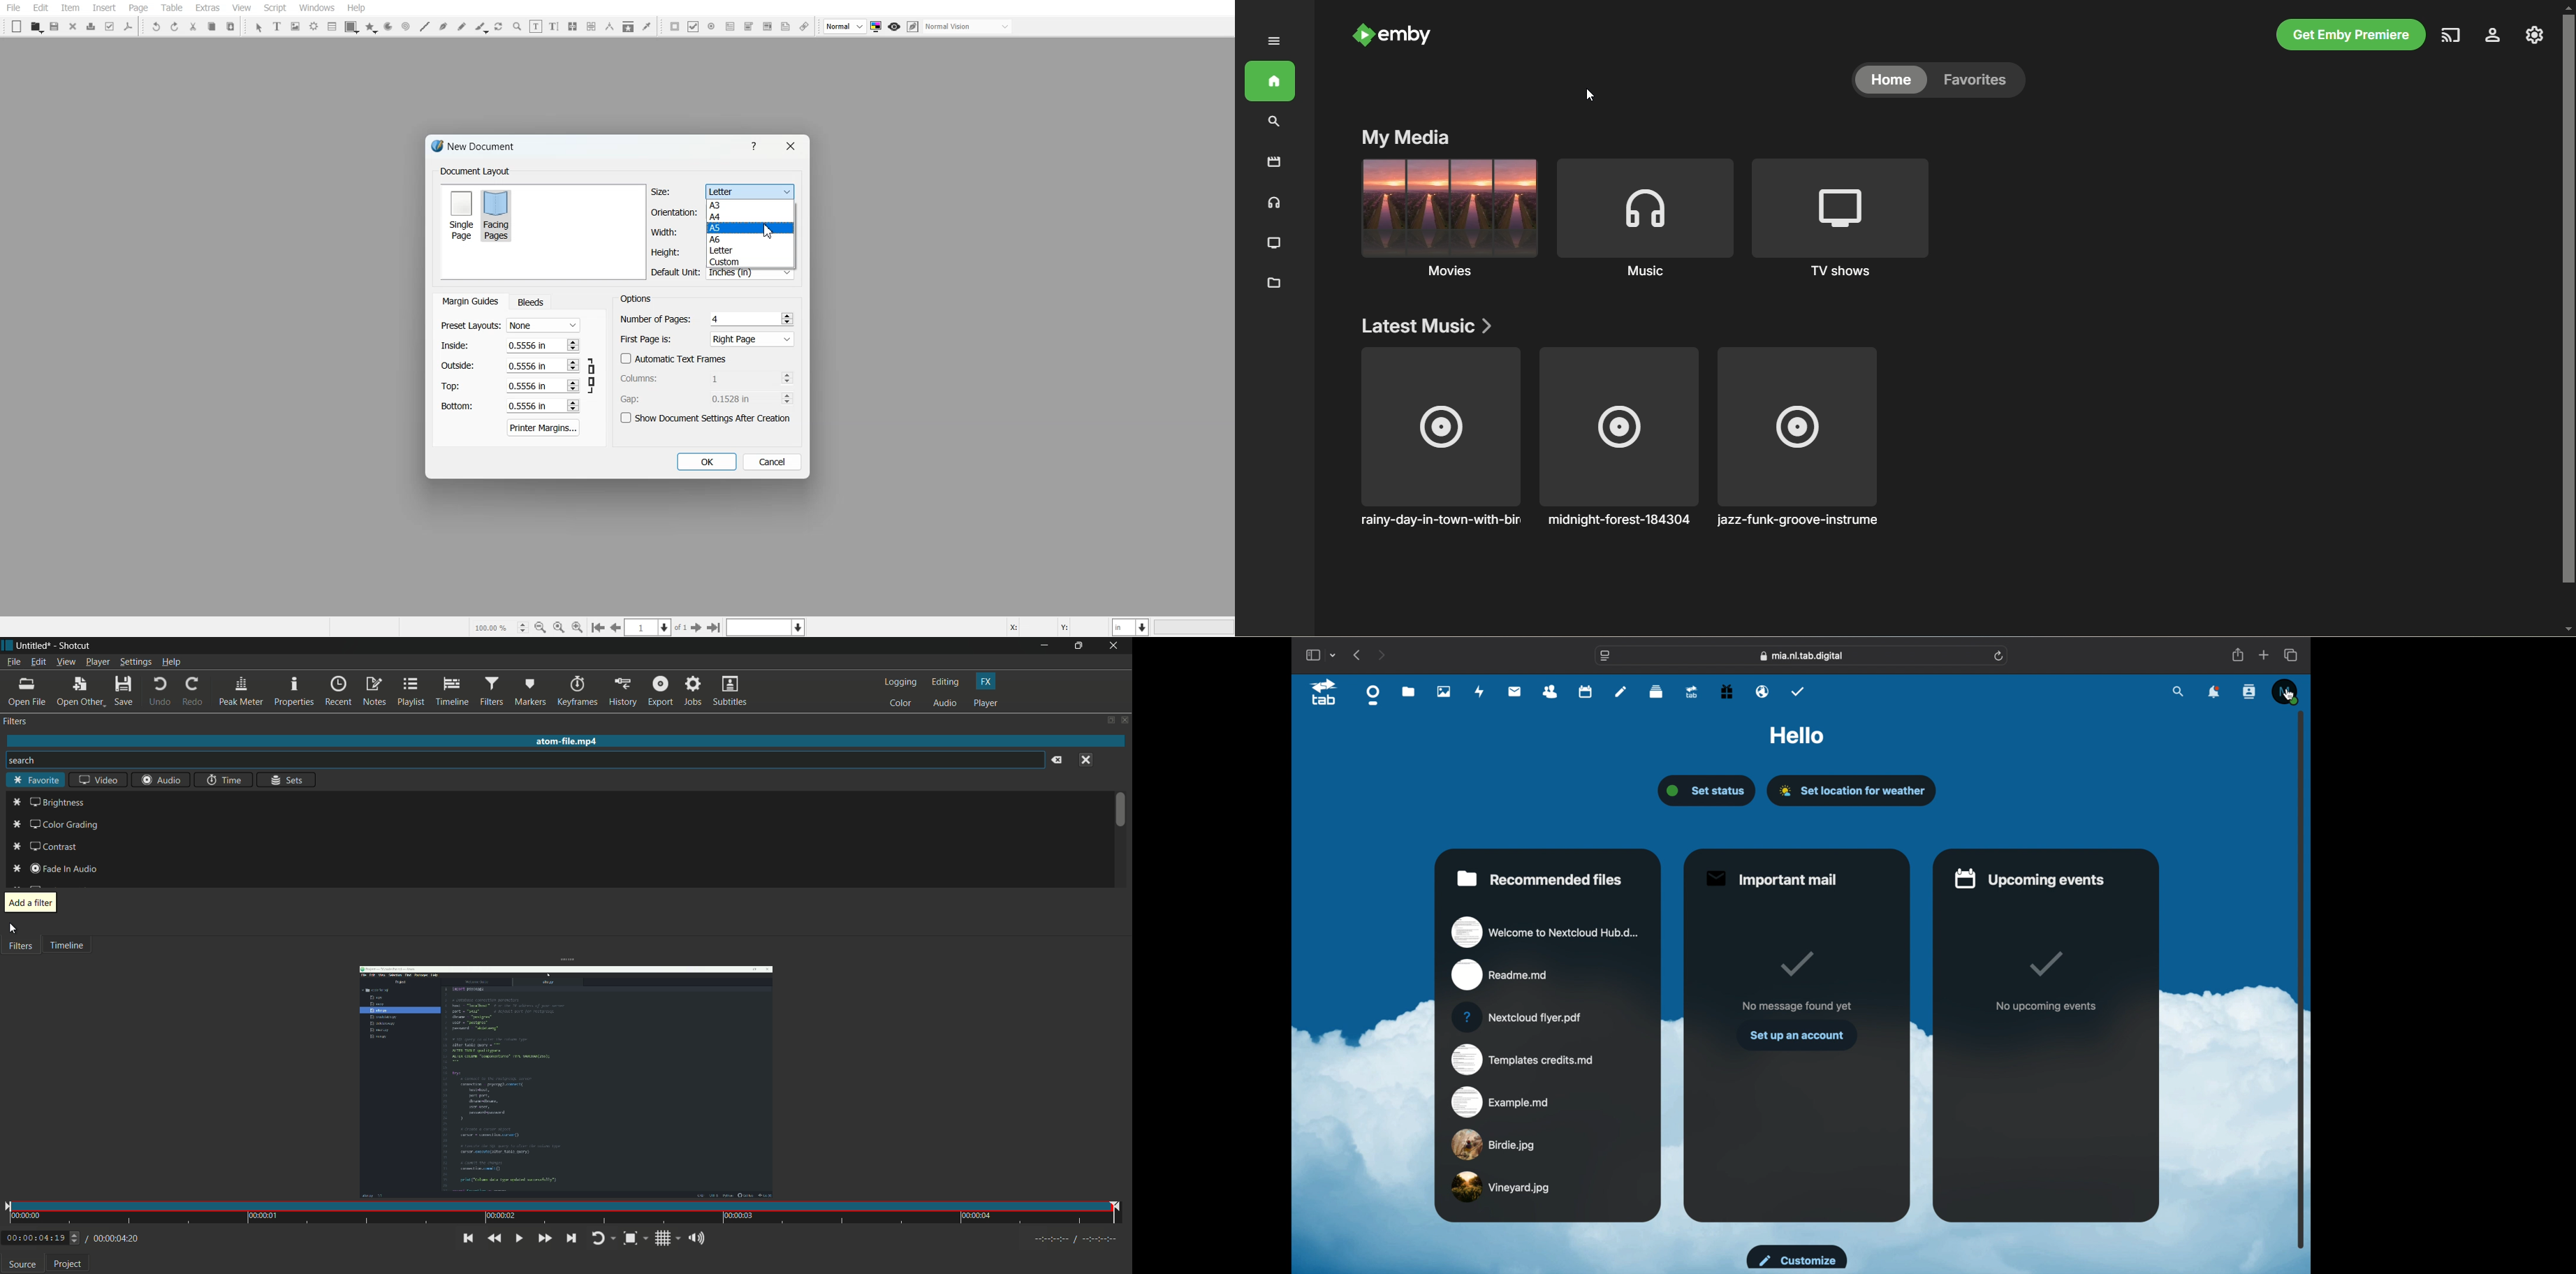 This screenshot has width=2576, height=1288. I want to click on atom-file.mp4 (file name), so click(567, 740).